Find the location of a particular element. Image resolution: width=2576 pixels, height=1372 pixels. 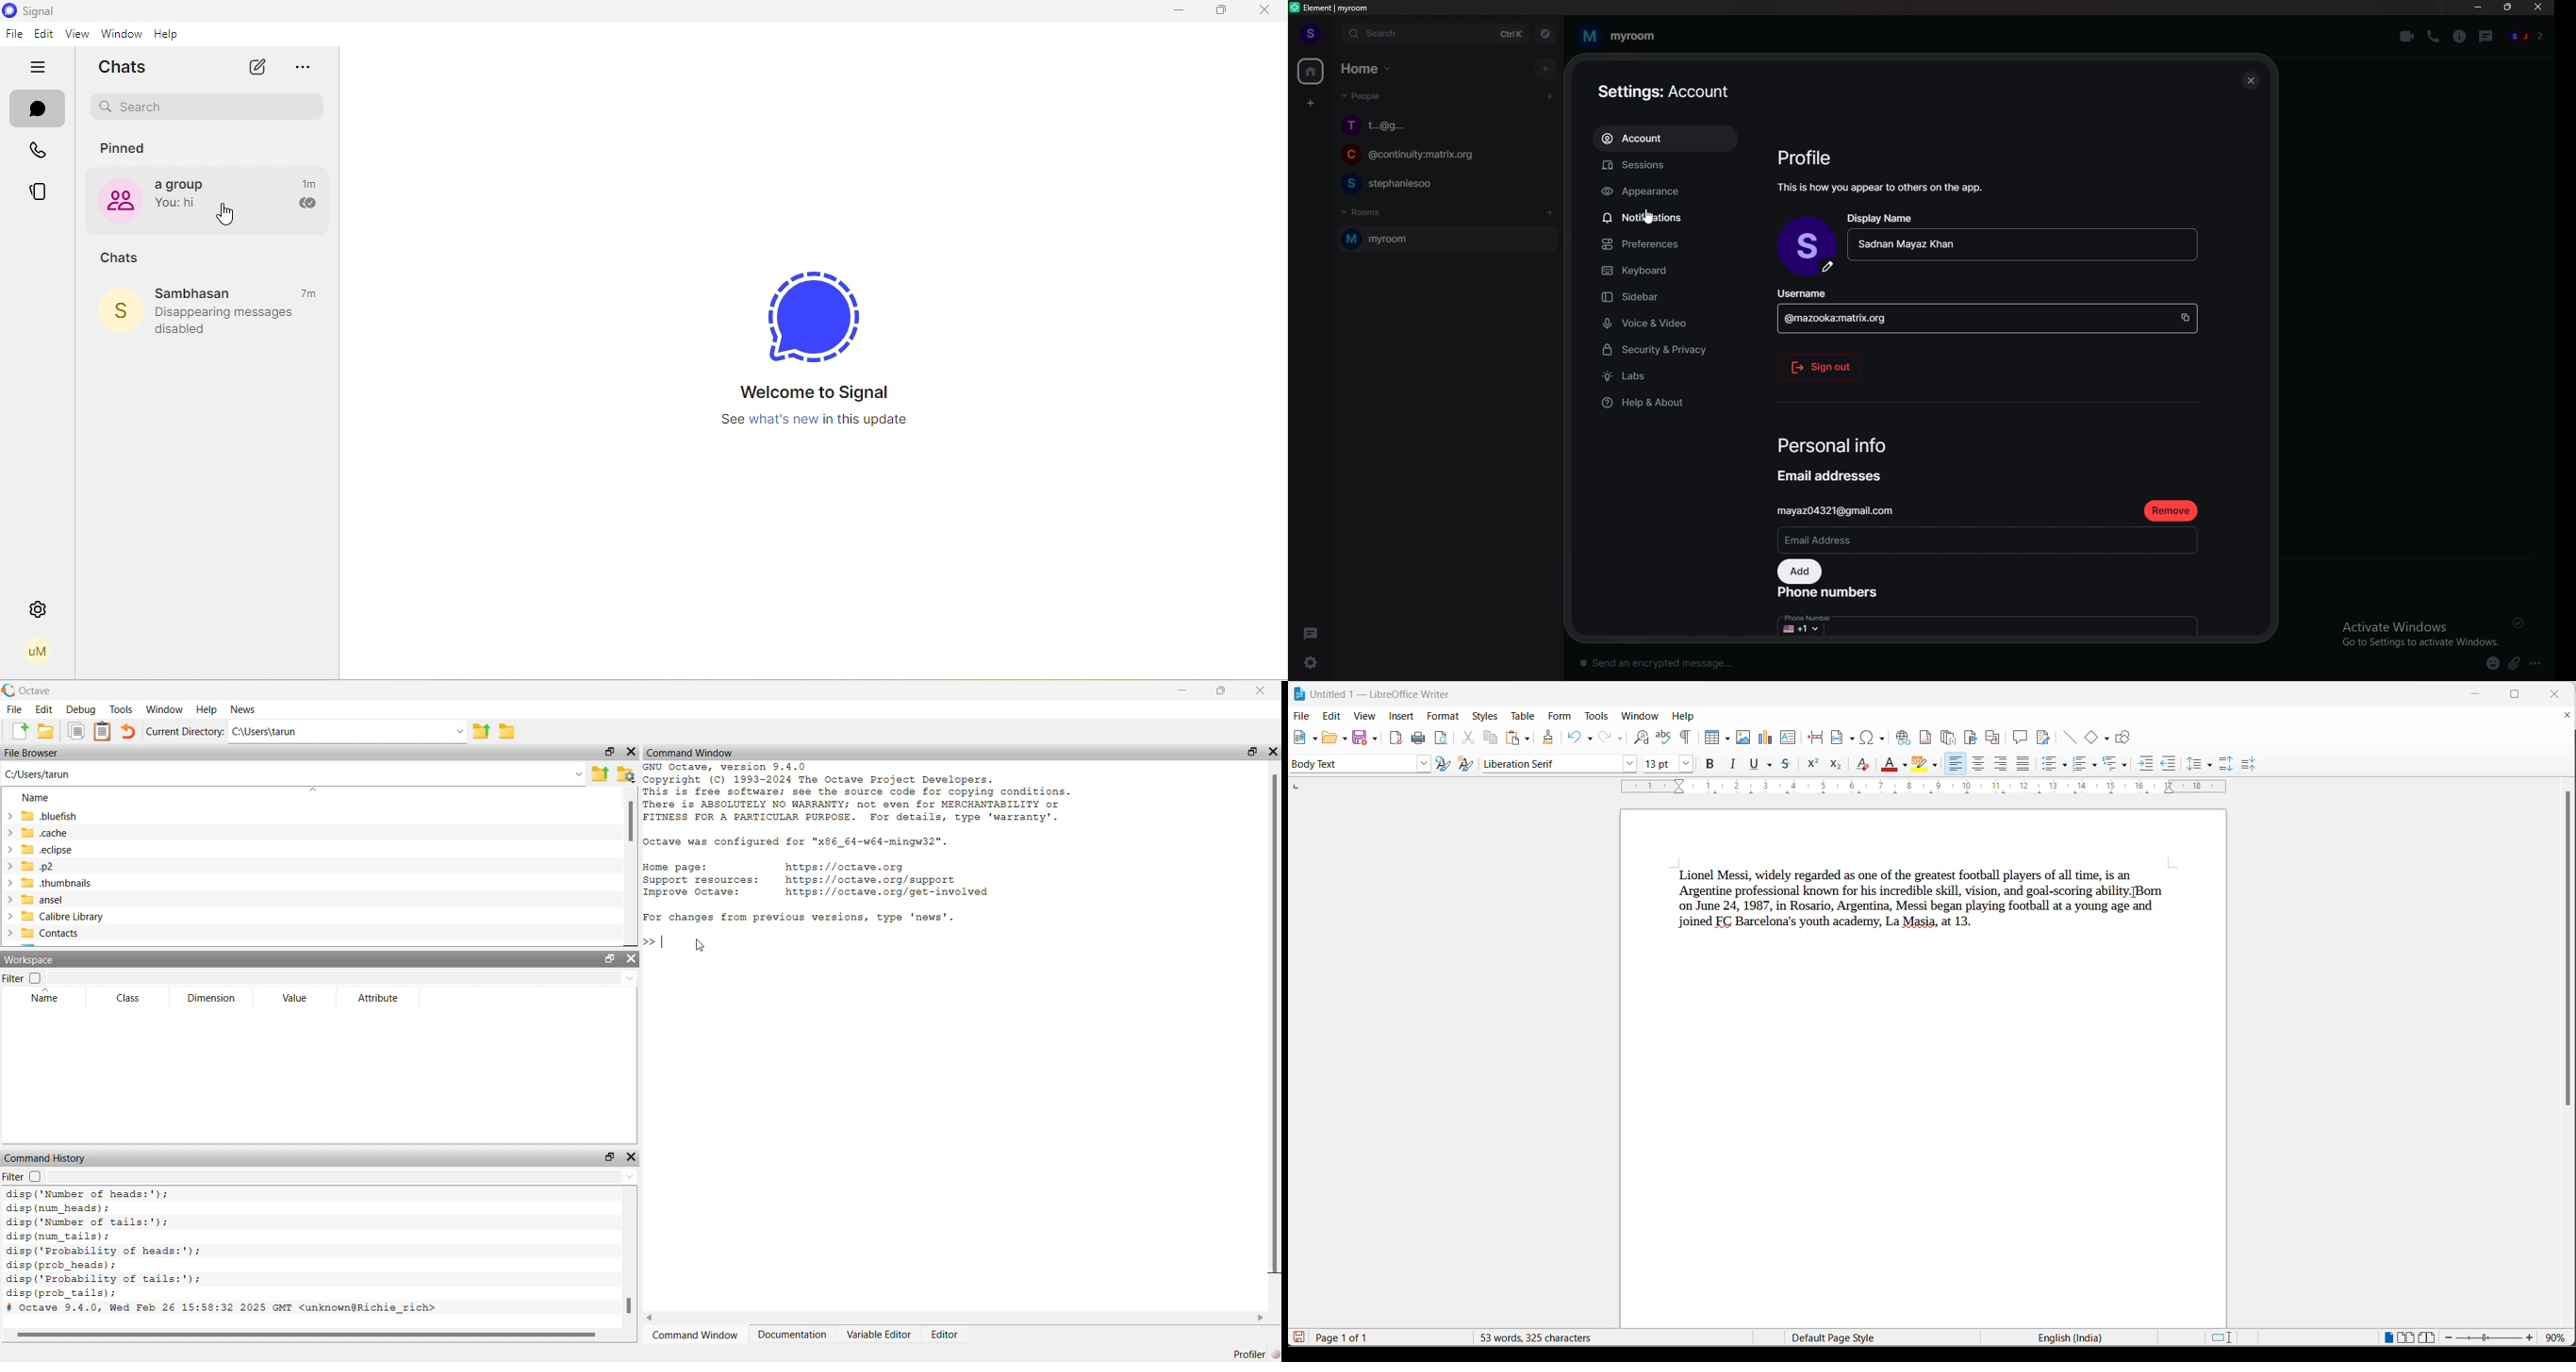

untitled 1 — LibreOffice Writer is located at coordinates (1388, 696).